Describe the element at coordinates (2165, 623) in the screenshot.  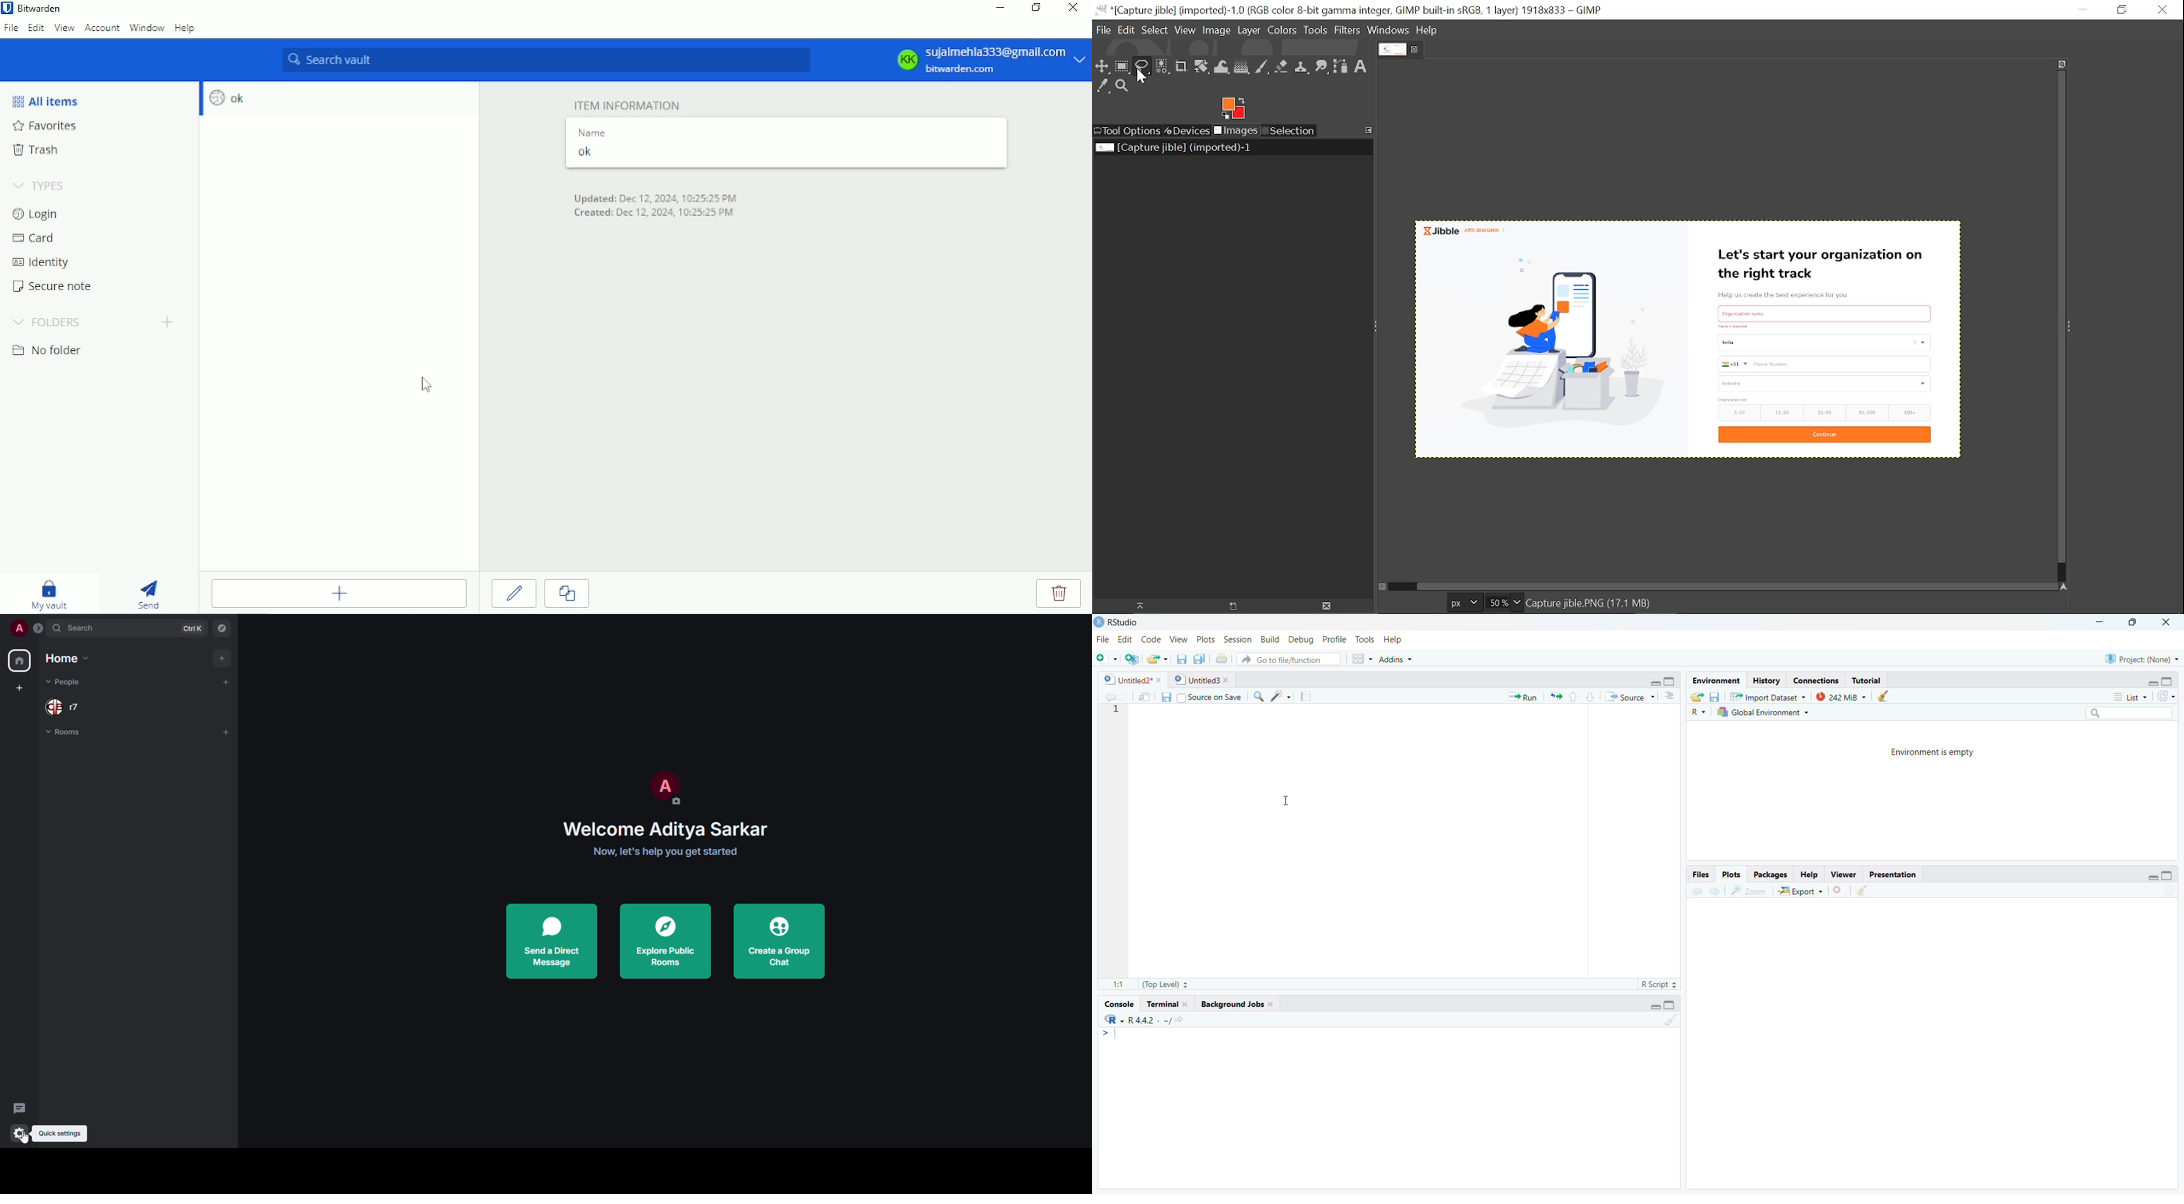
I see `Close` at that location.